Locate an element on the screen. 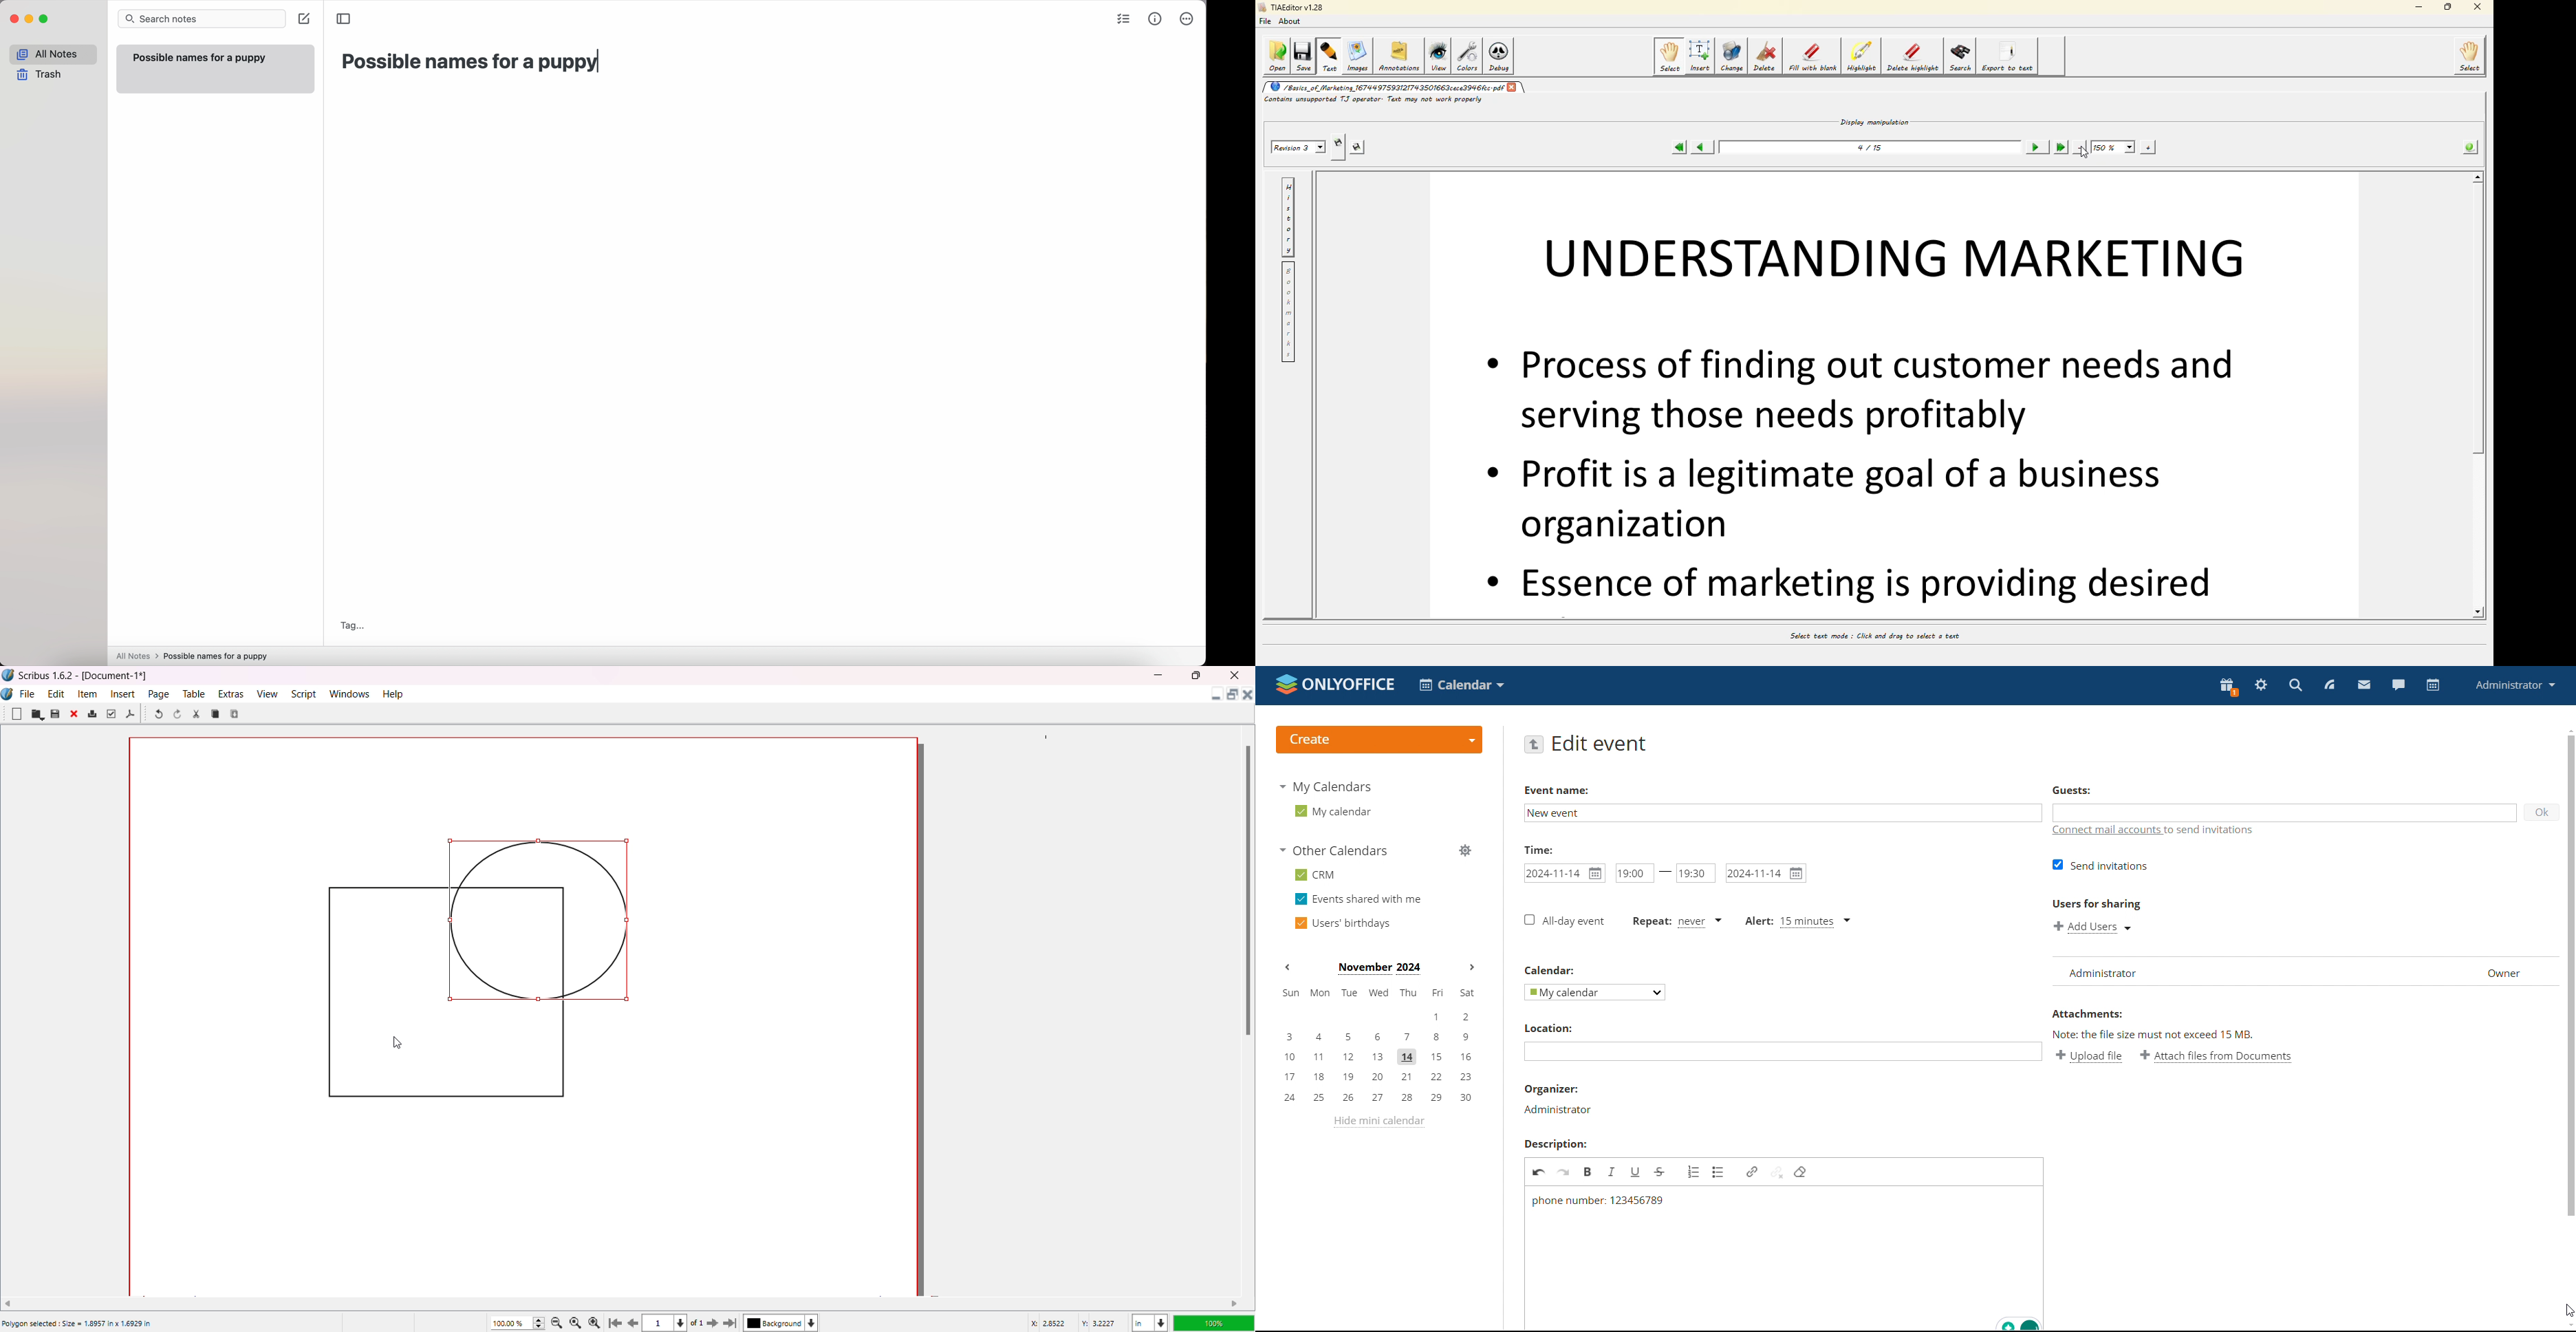 This screenshot has height=1344, width=2576. Logo is located at coordinates (9, 694).